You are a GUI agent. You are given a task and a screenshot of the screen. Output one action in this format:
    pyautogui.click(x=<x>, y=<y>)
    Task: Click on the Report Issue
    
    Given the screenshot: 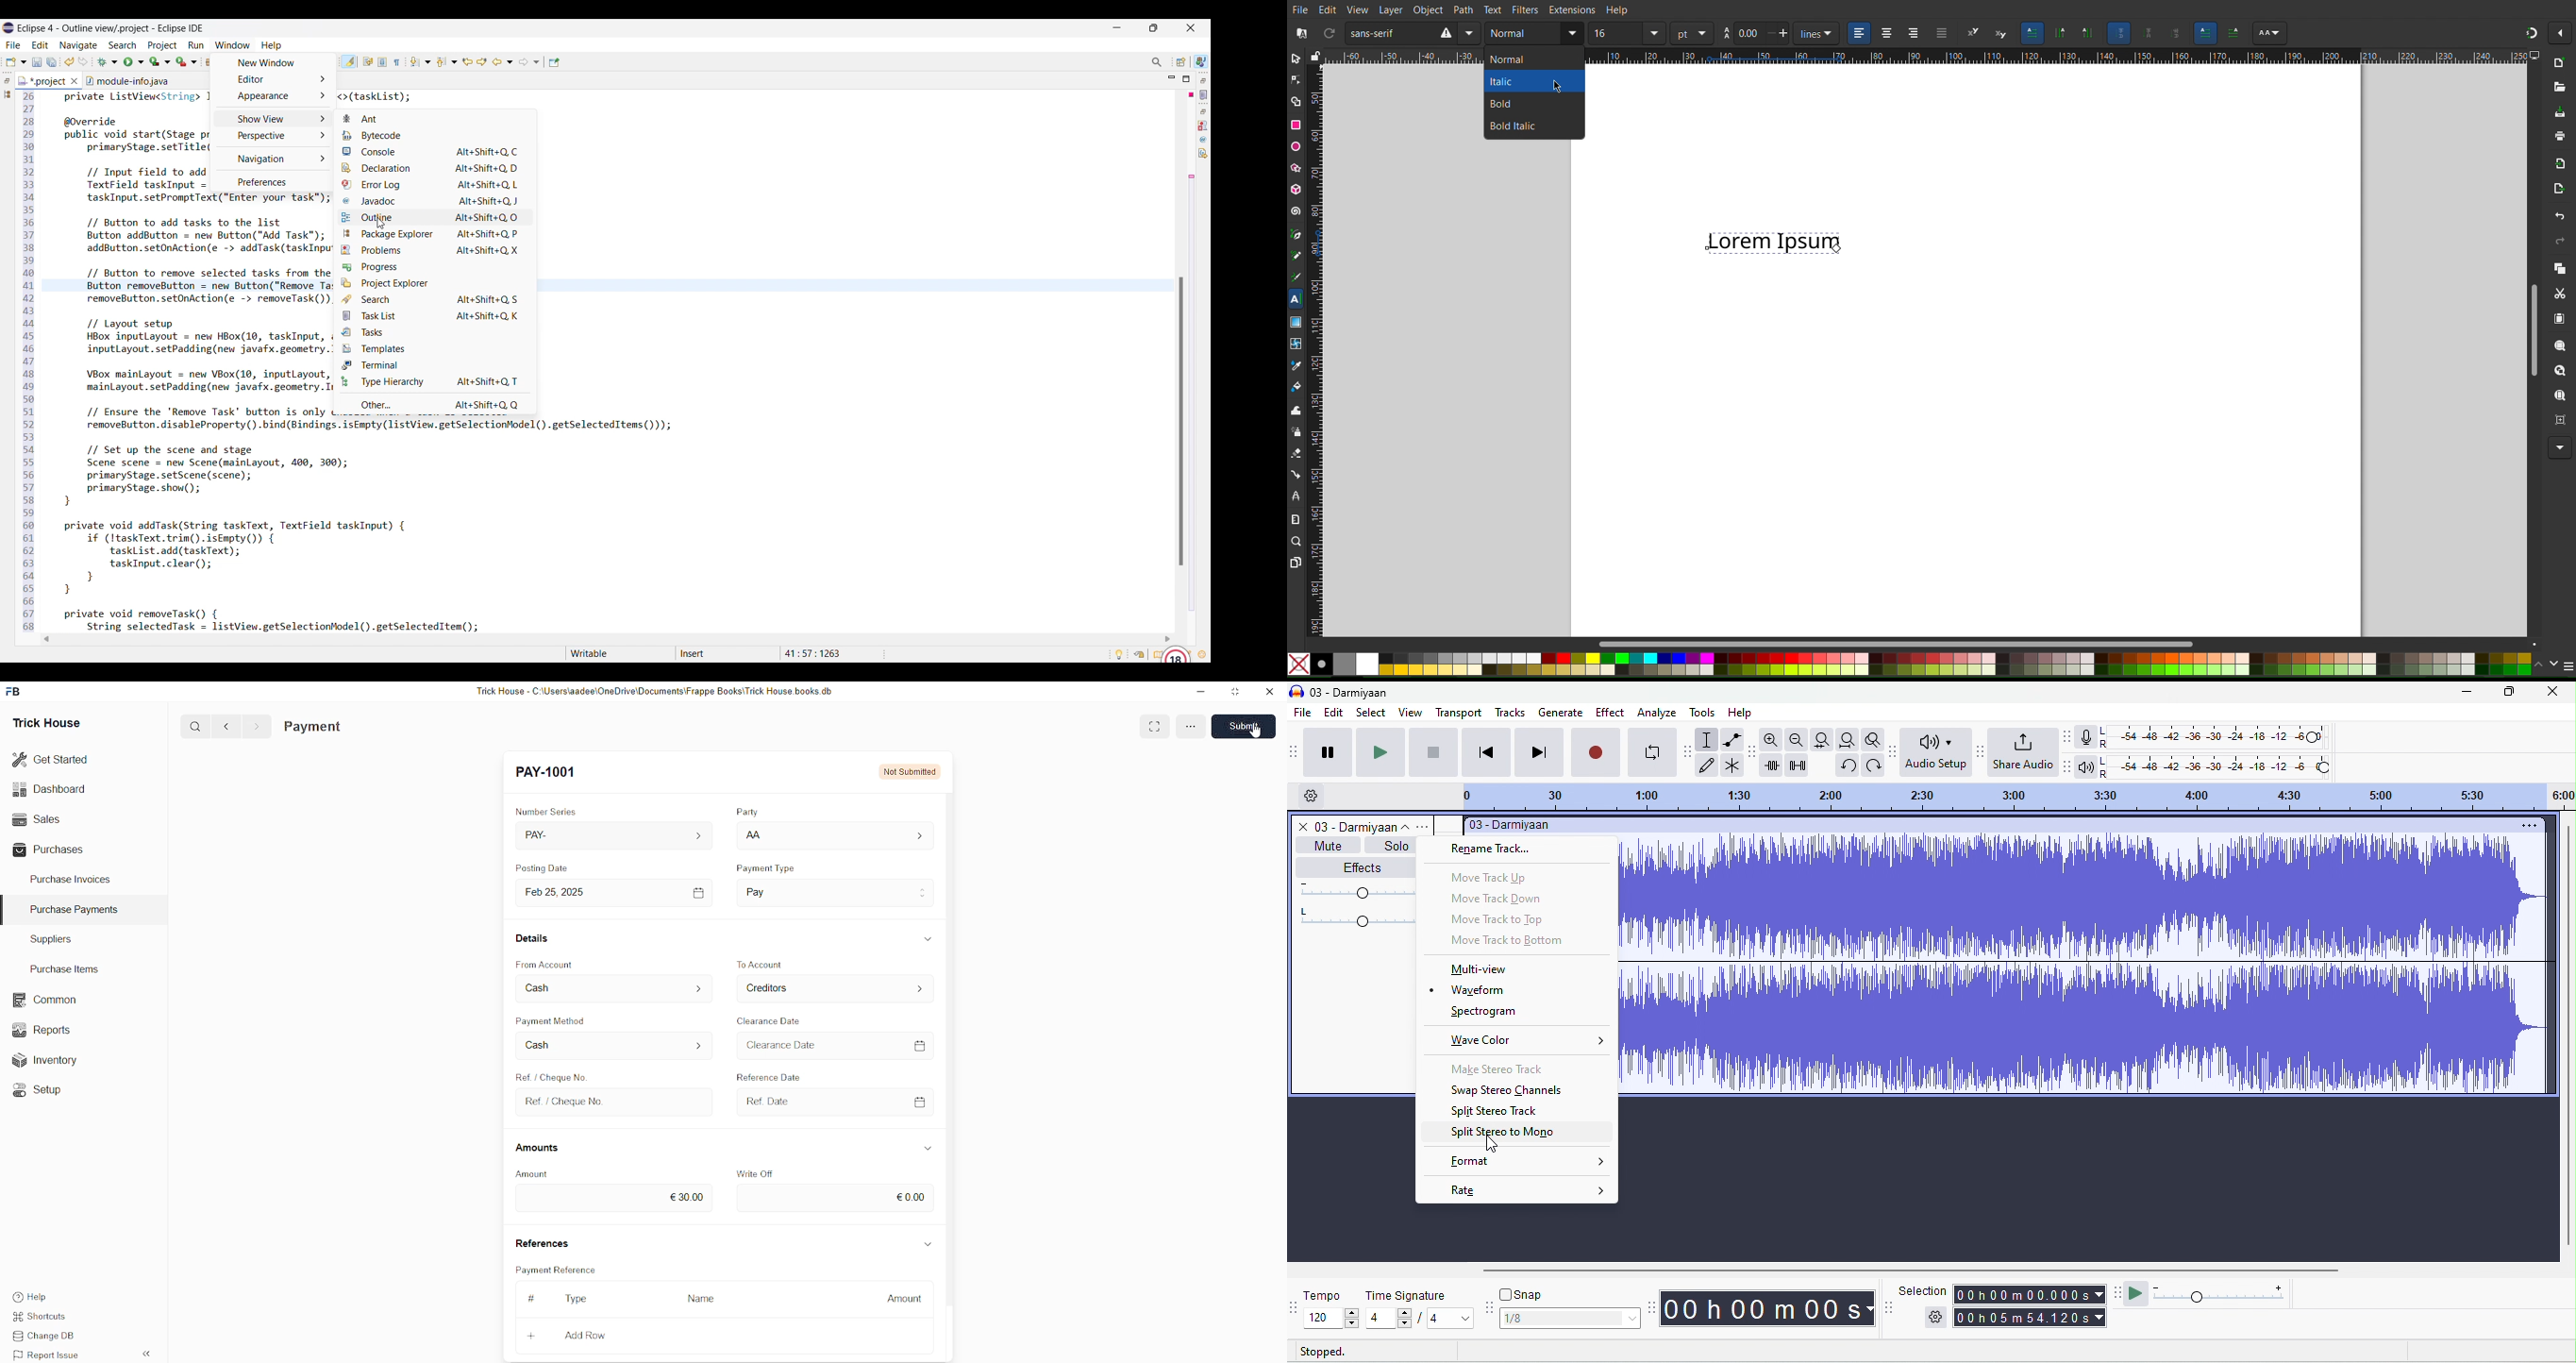 What is the action you would take?
    pyautogui.click(x=50, y=1355)
    